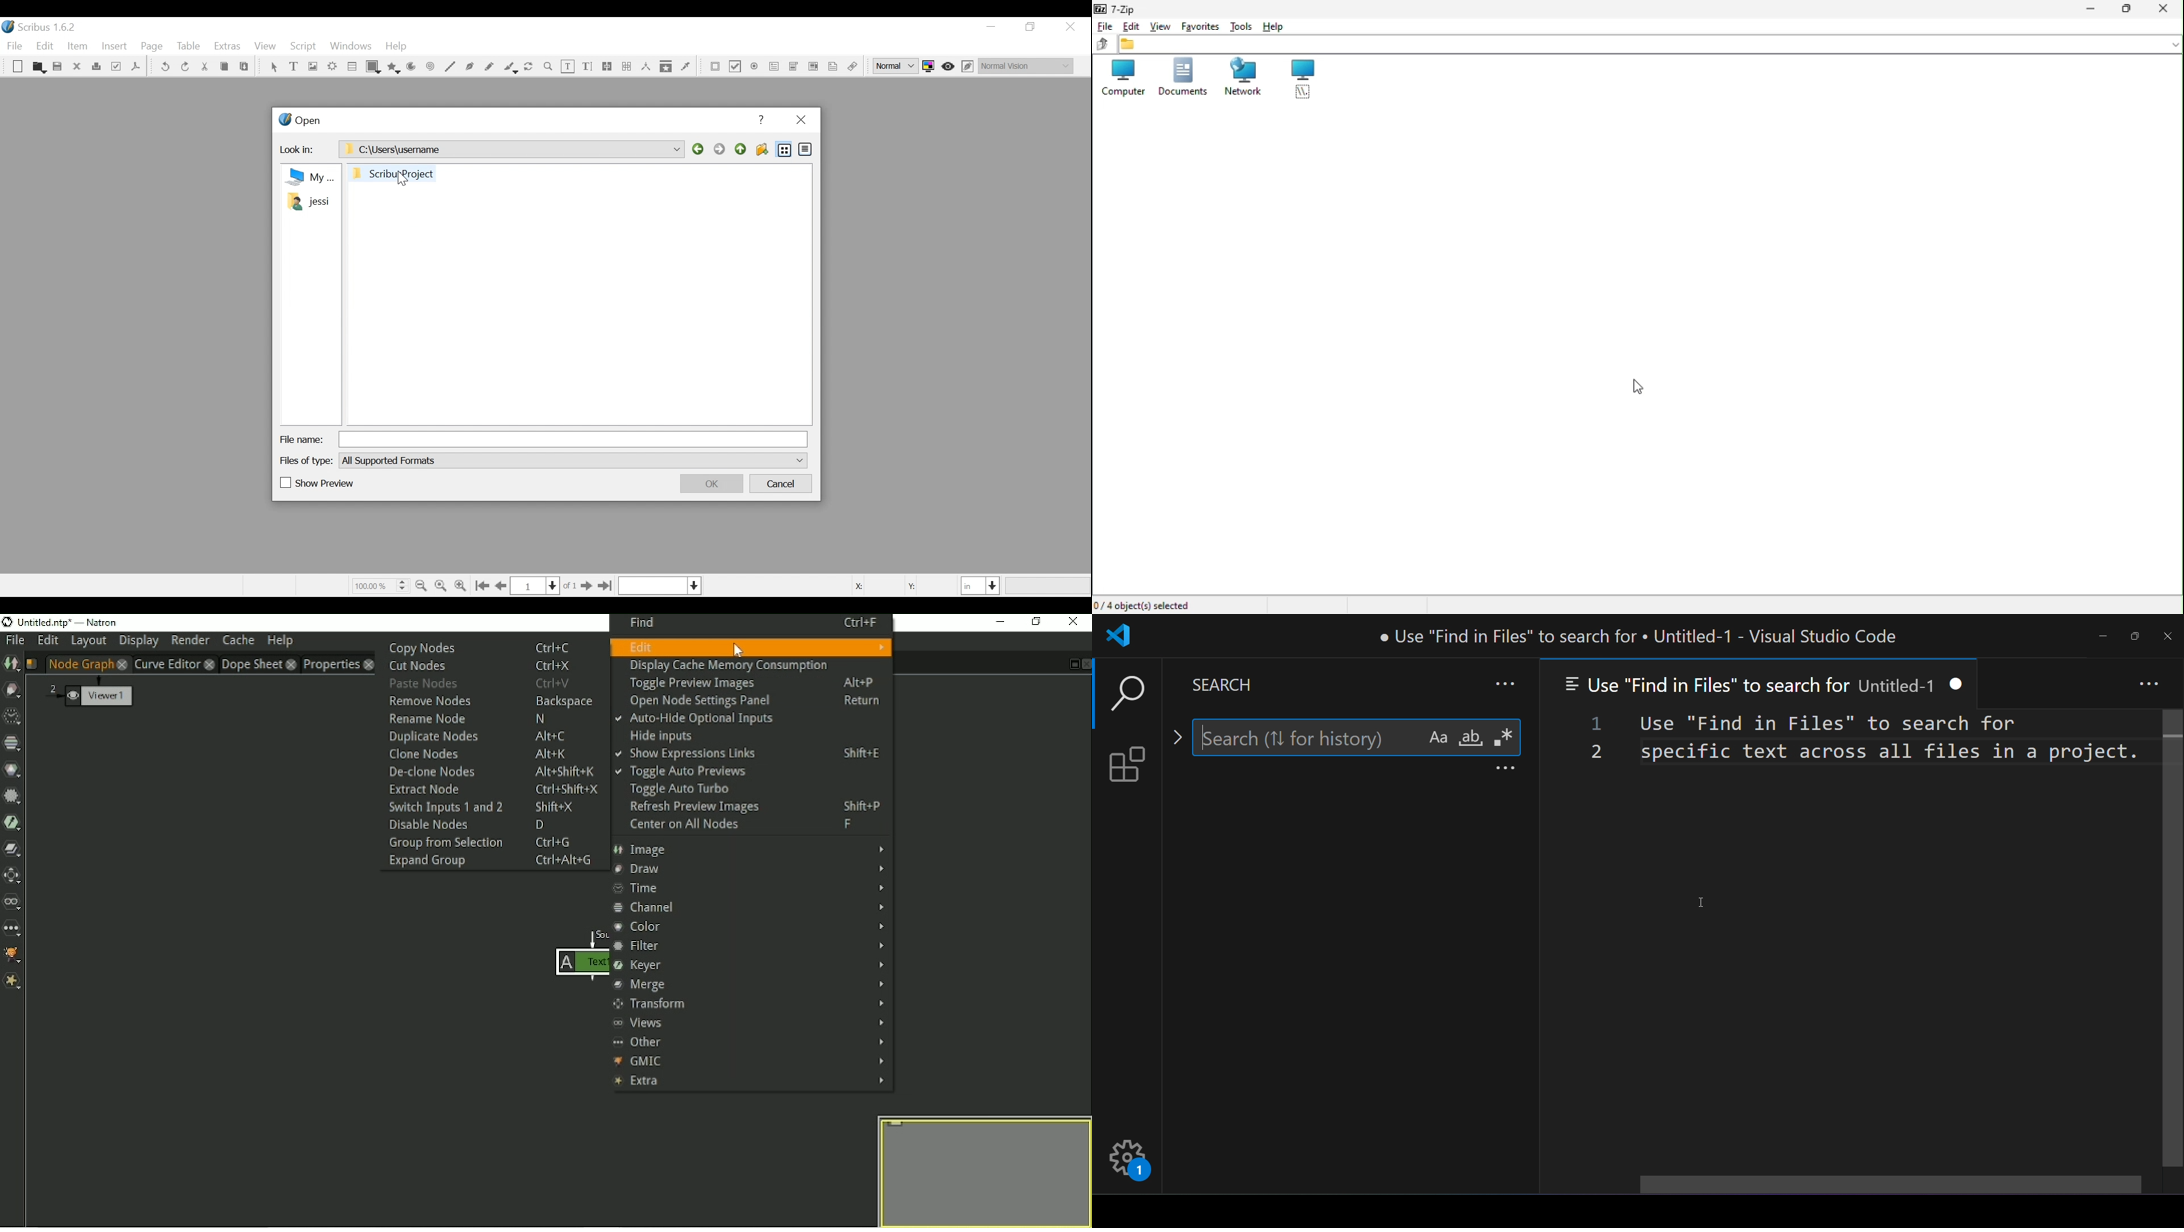 This screenshot has height=1232, width=2184. What do you see at coordinates (351, 47) in the screenshot?
I see `Windows` at bounding box center [351, 47].